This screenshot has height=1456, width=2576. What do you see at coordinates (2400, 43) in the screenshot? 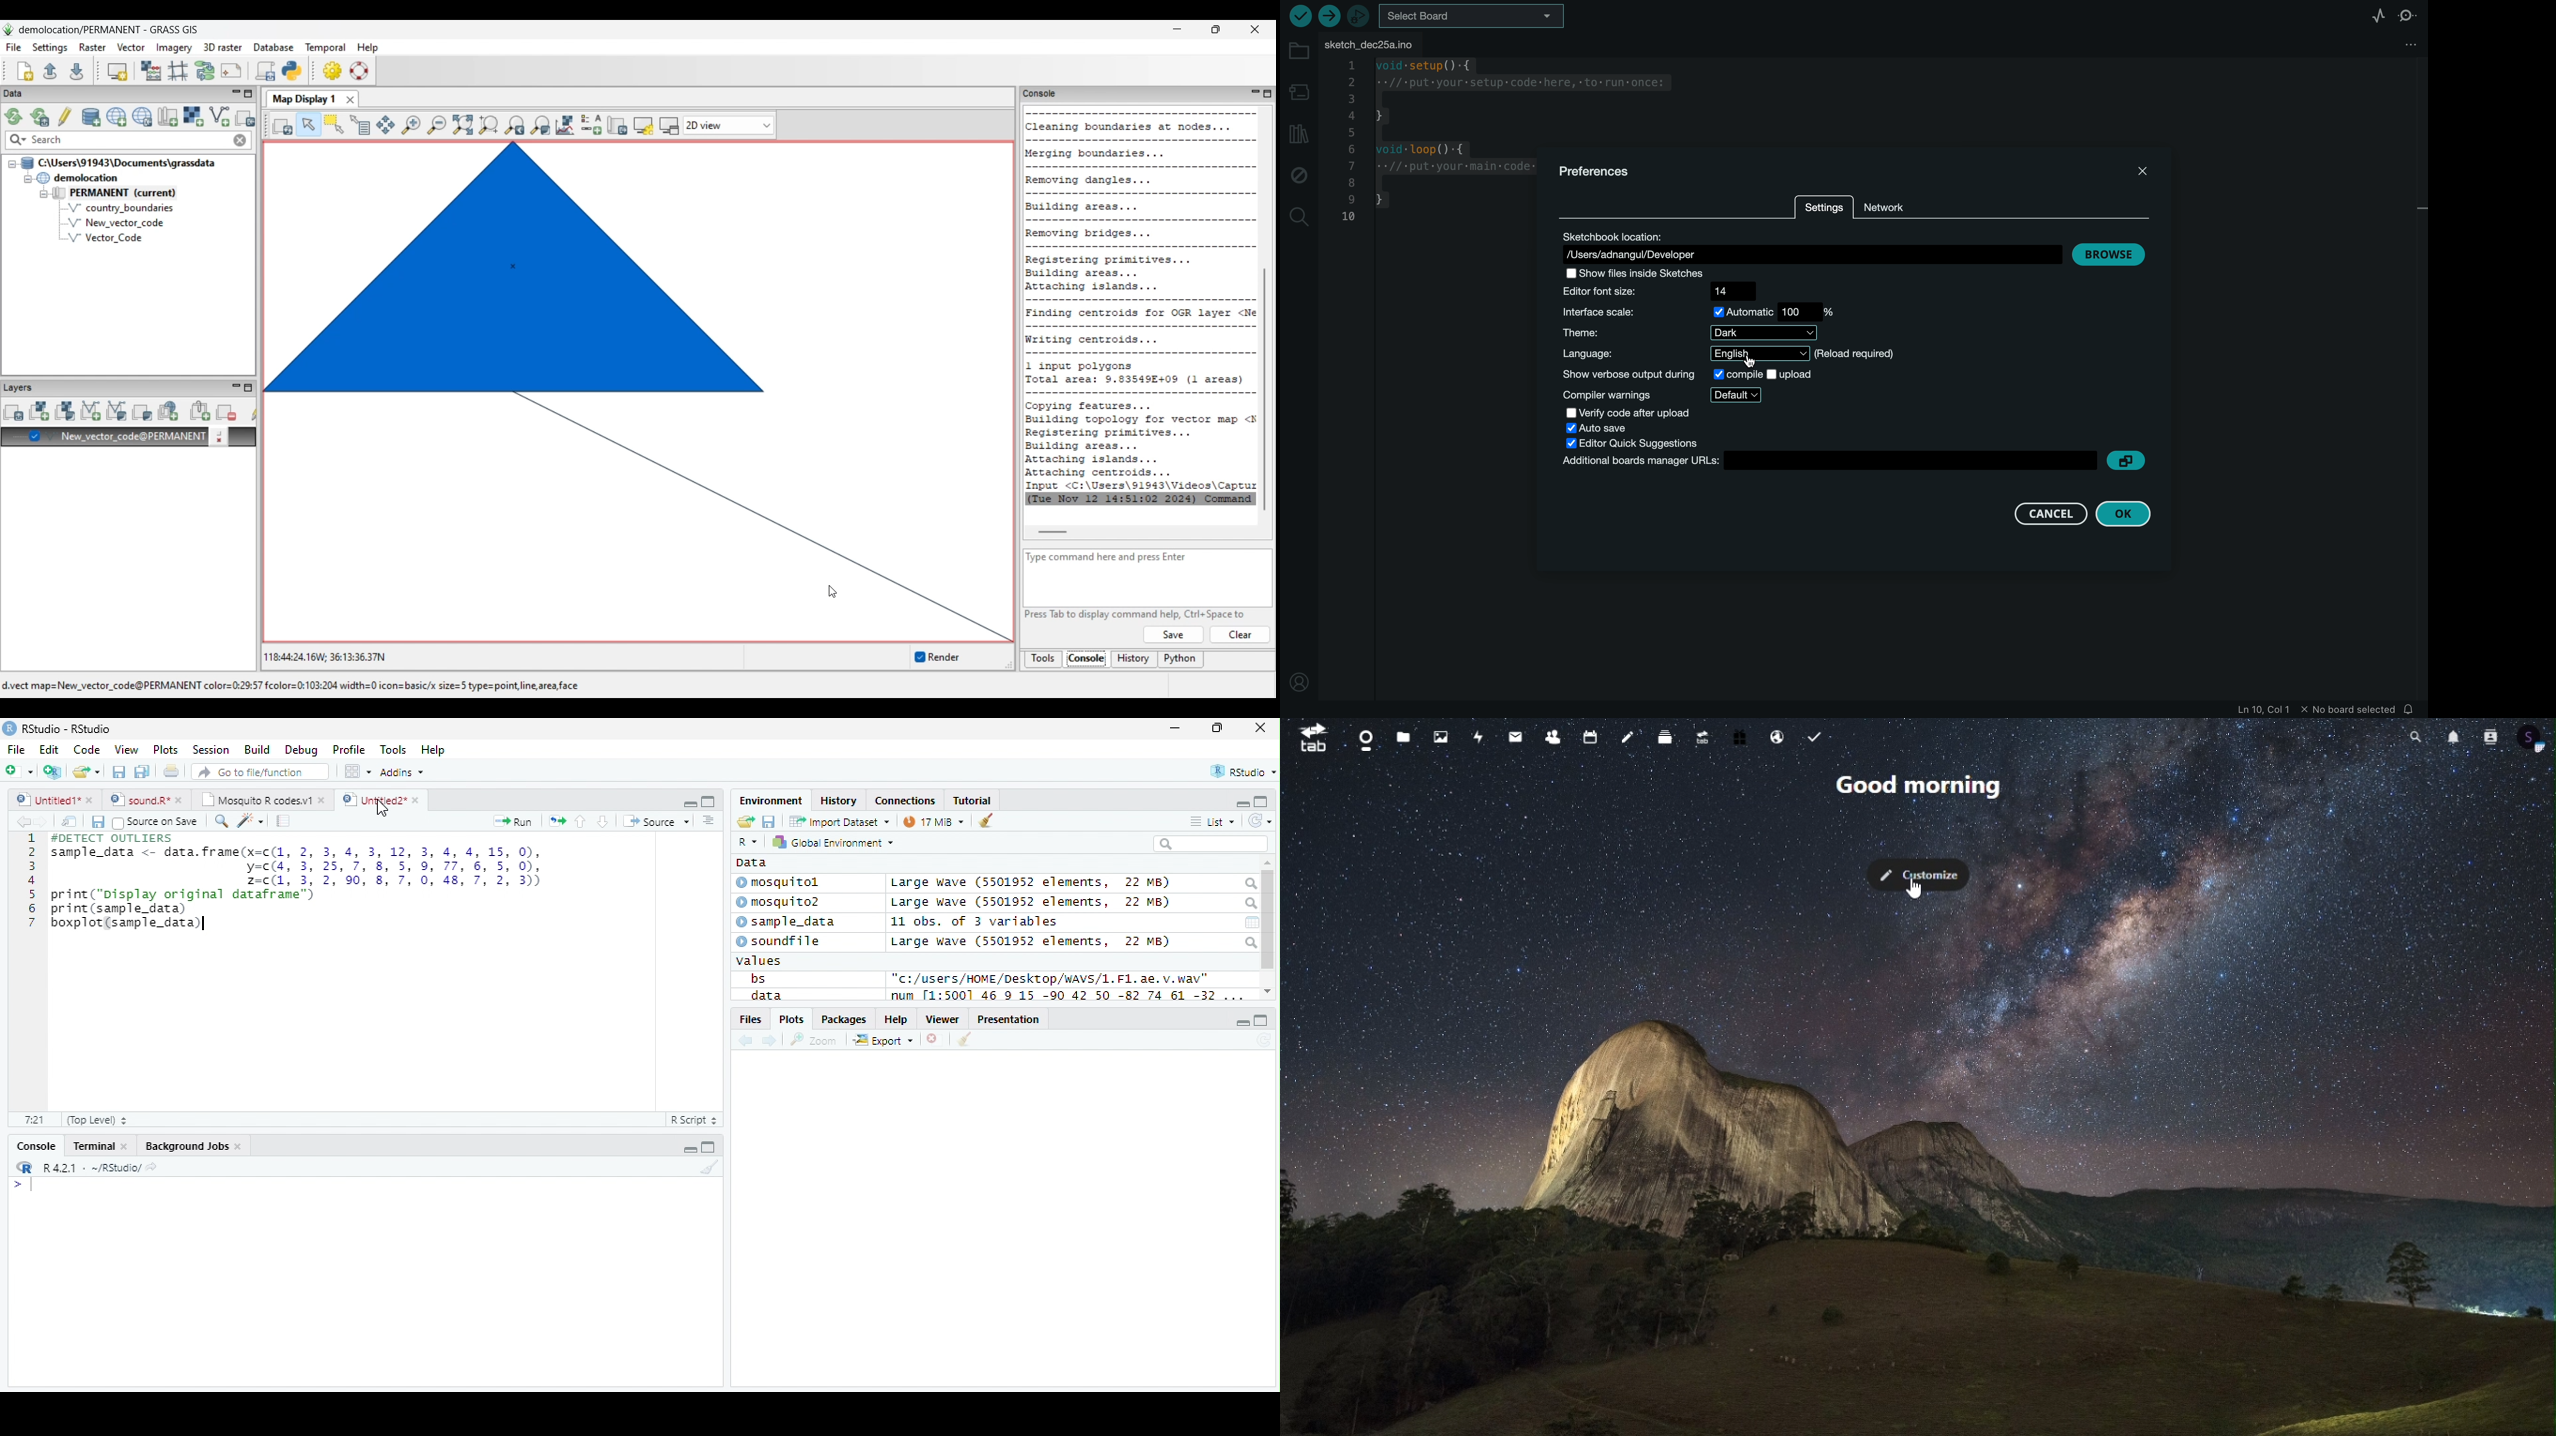
I see `file  setting` at bounding box center [2400, 43].